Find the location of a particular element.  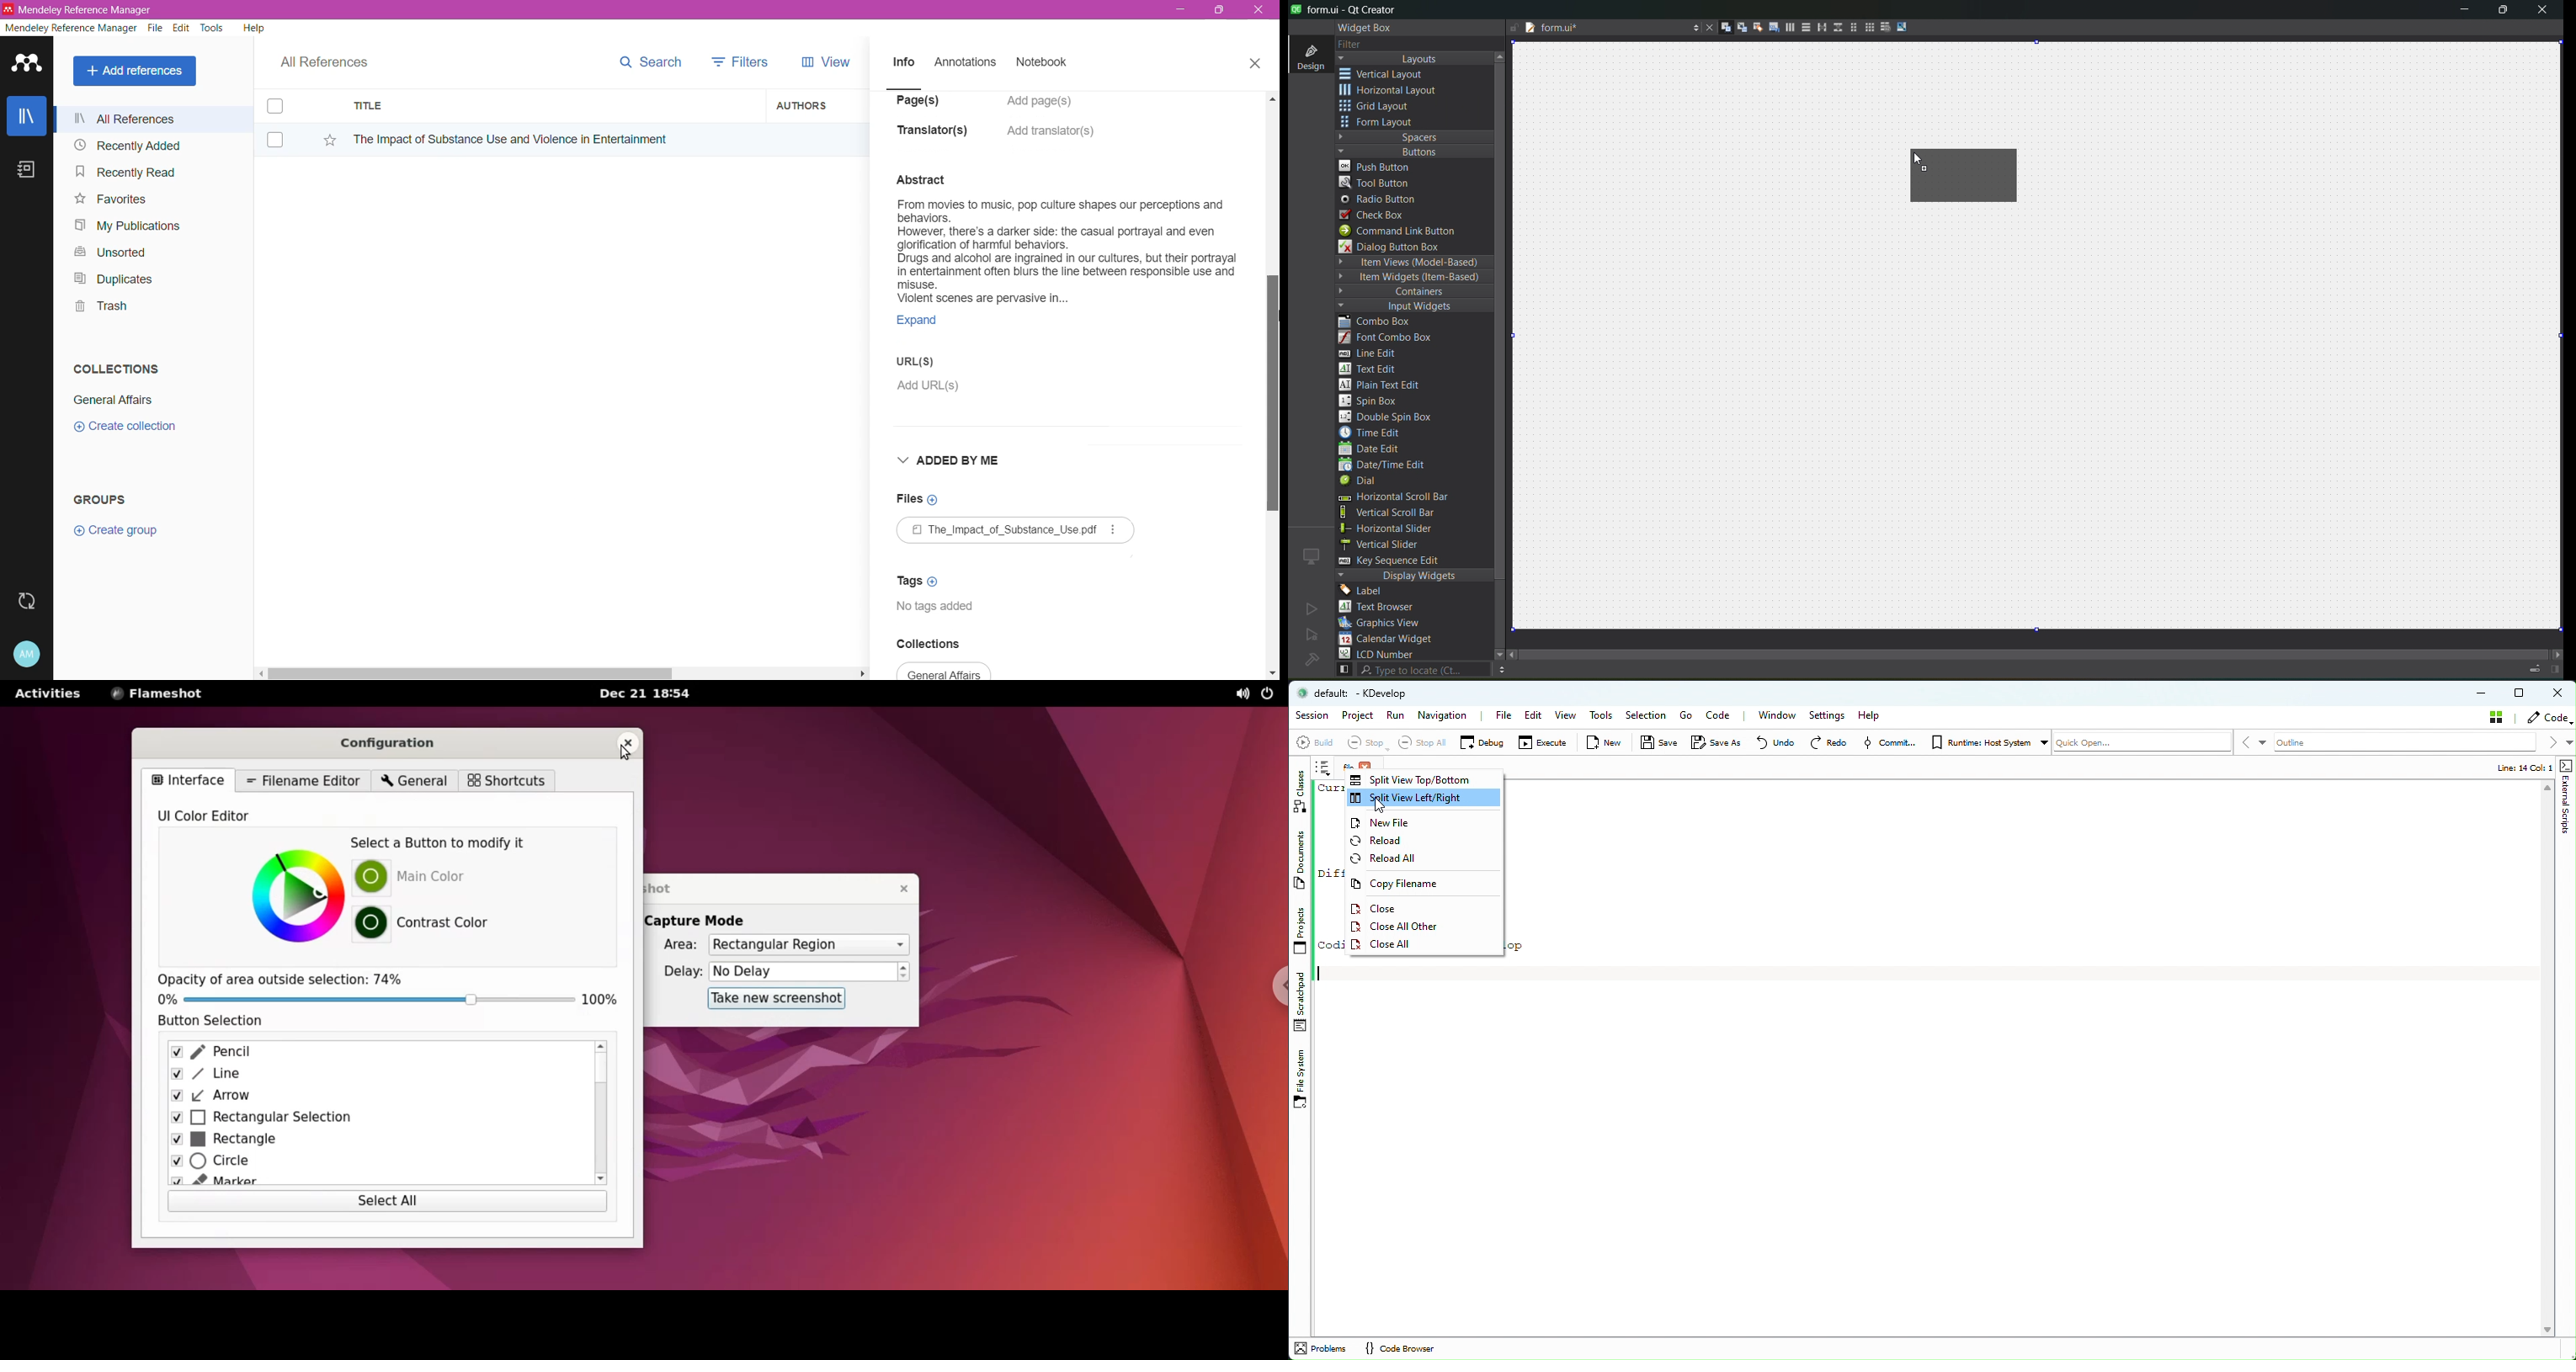

key sequence edit is located at coordinates (1398, 561).